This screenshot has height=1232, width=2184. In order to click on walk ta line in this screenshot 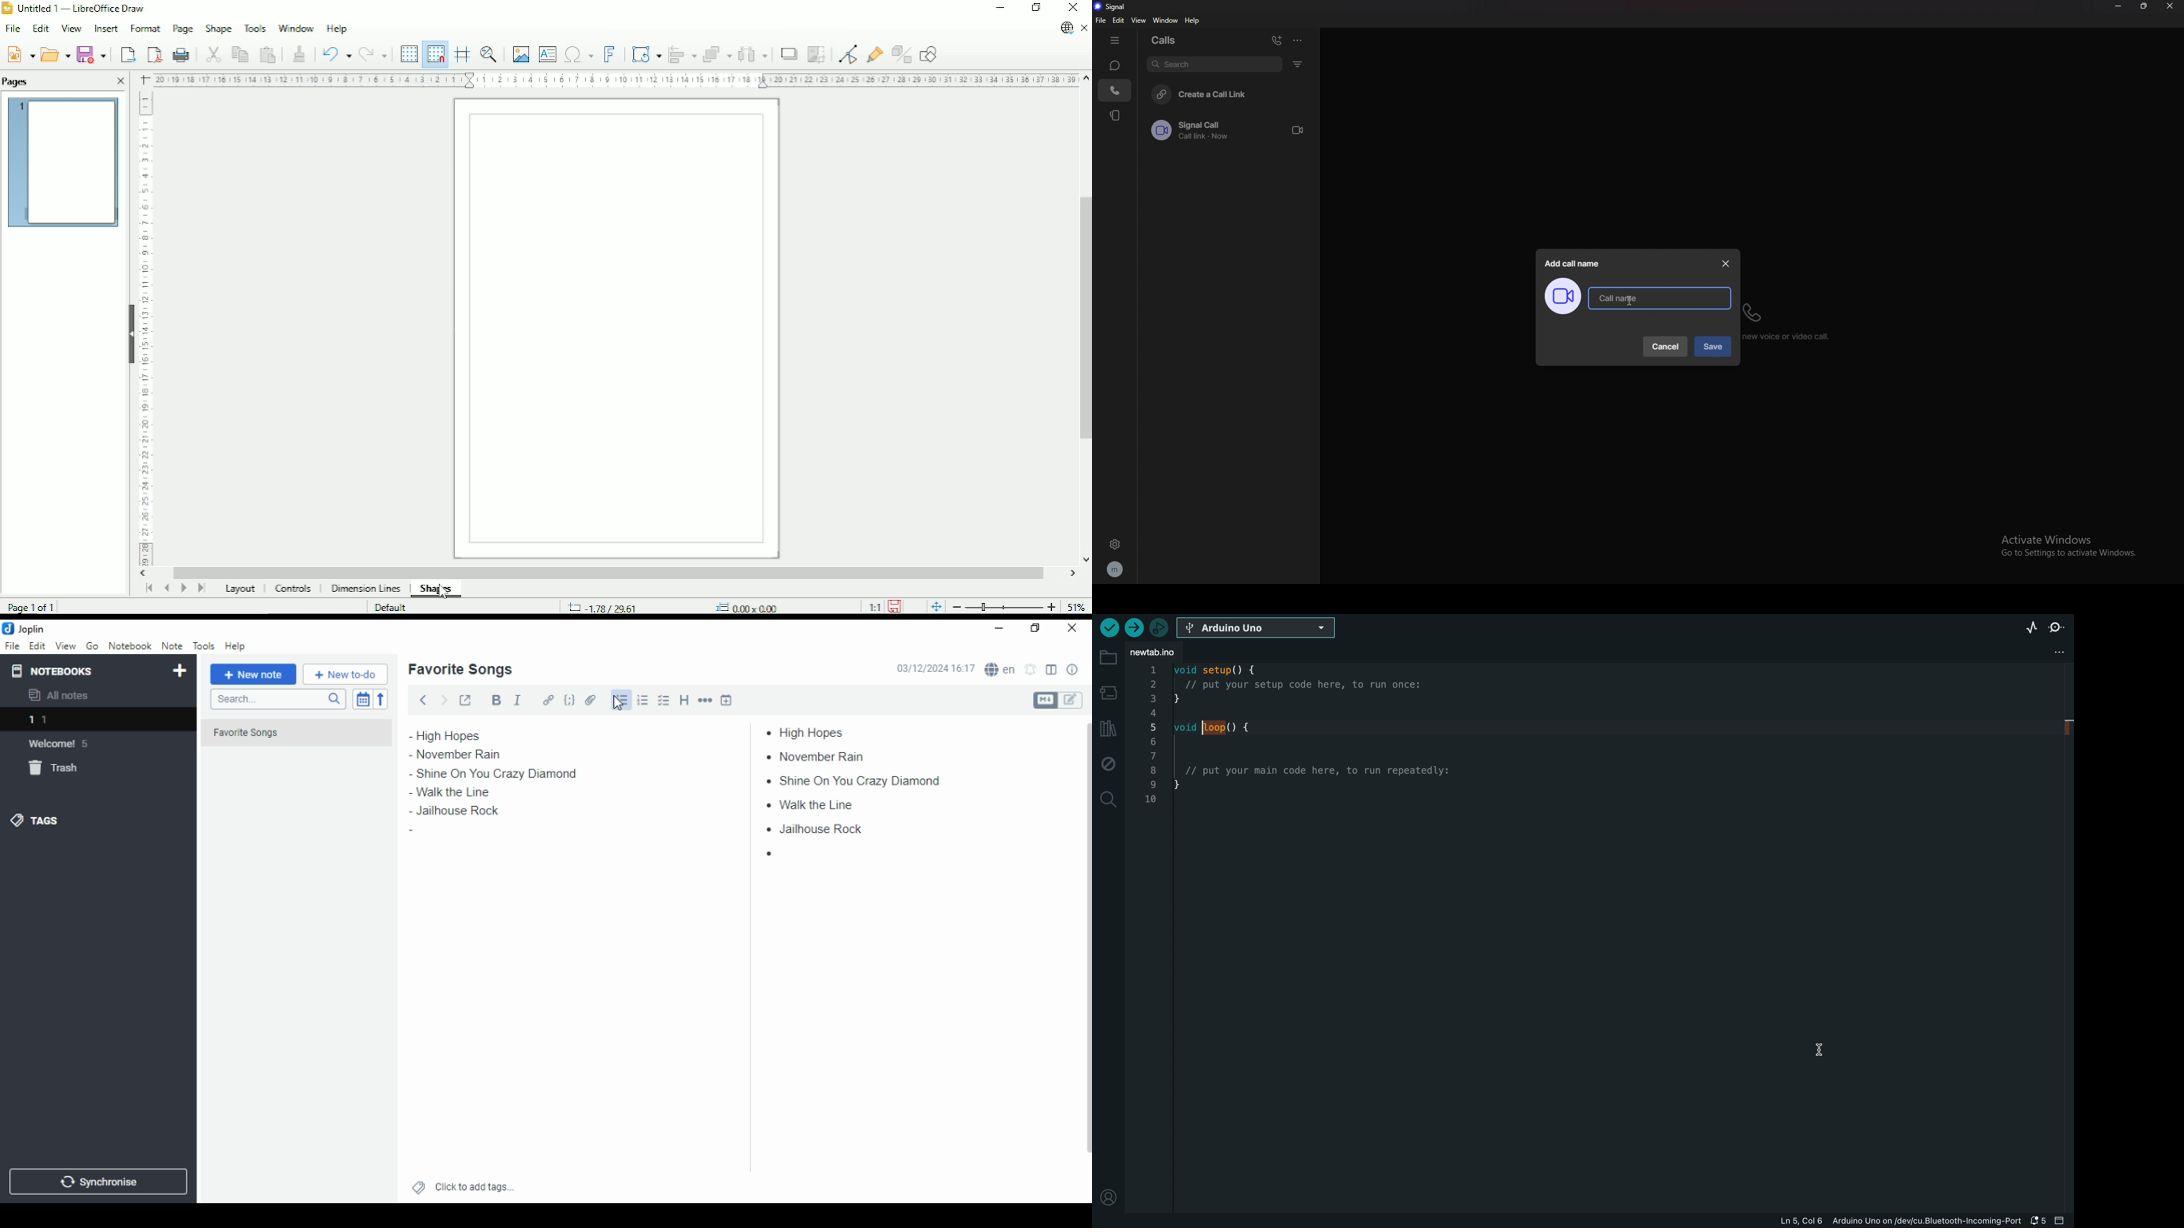, I will do `click(812, 803)`.